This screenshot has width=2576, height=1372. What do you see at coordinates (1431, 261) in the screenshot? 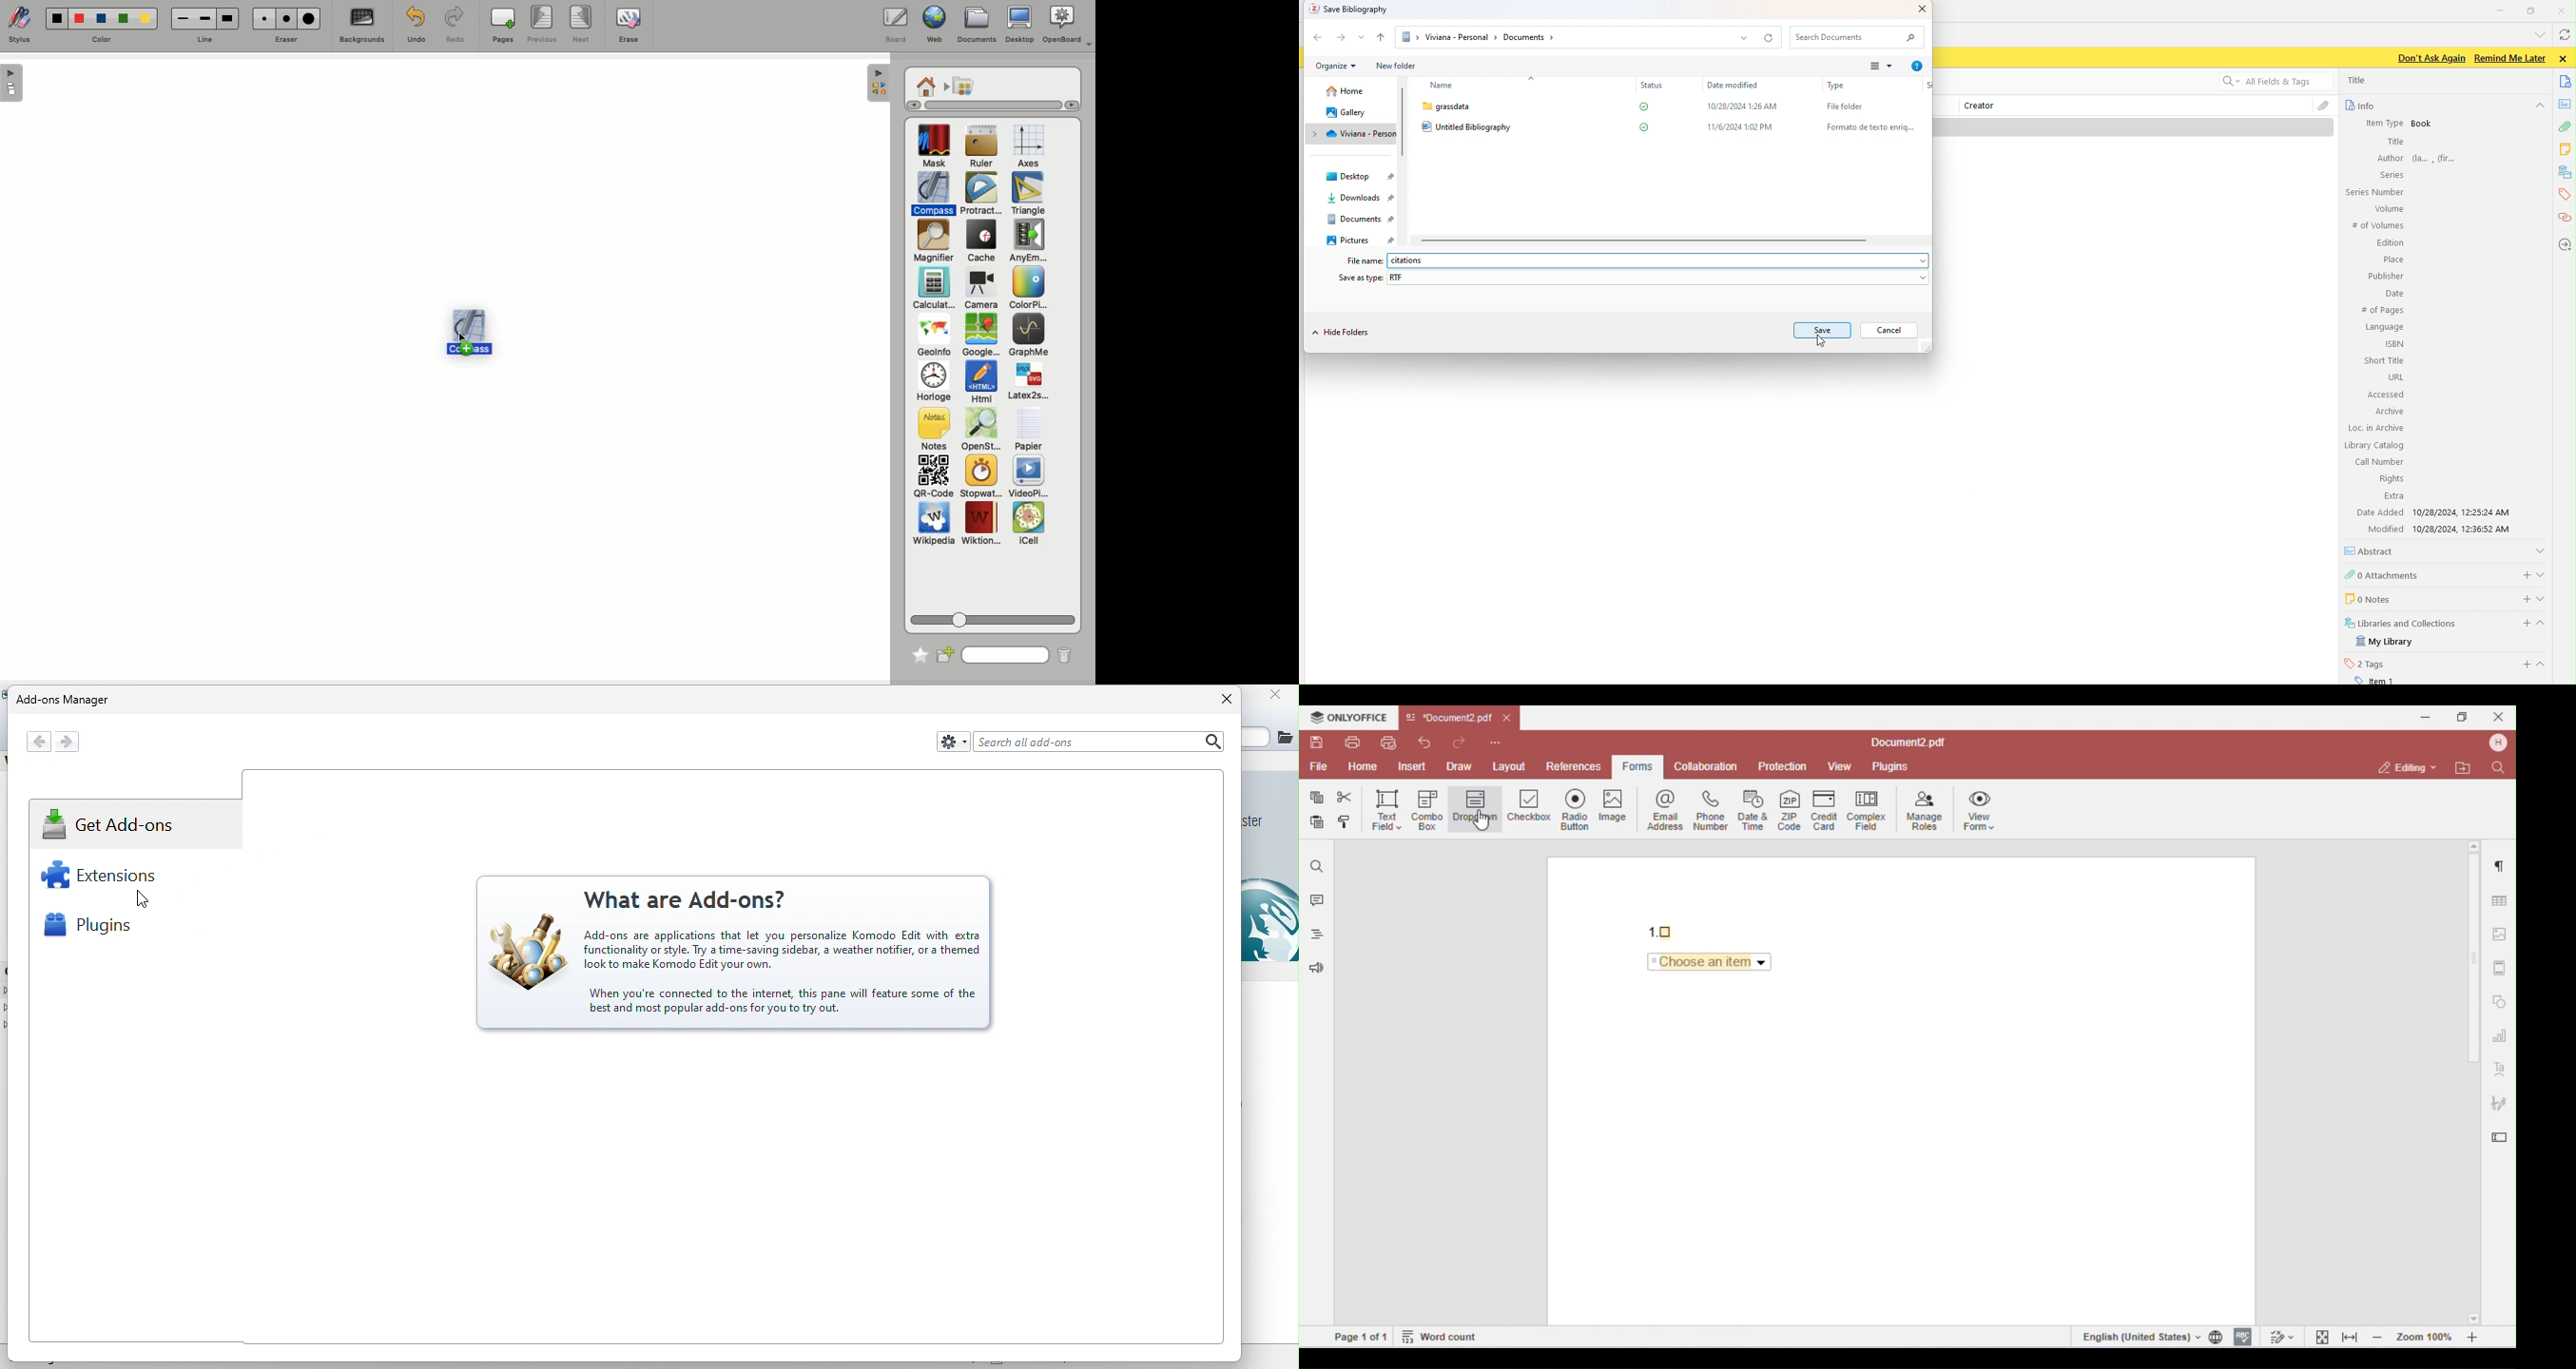
I see `untitled Bibliograph,` at bounding box center [1431, 261].